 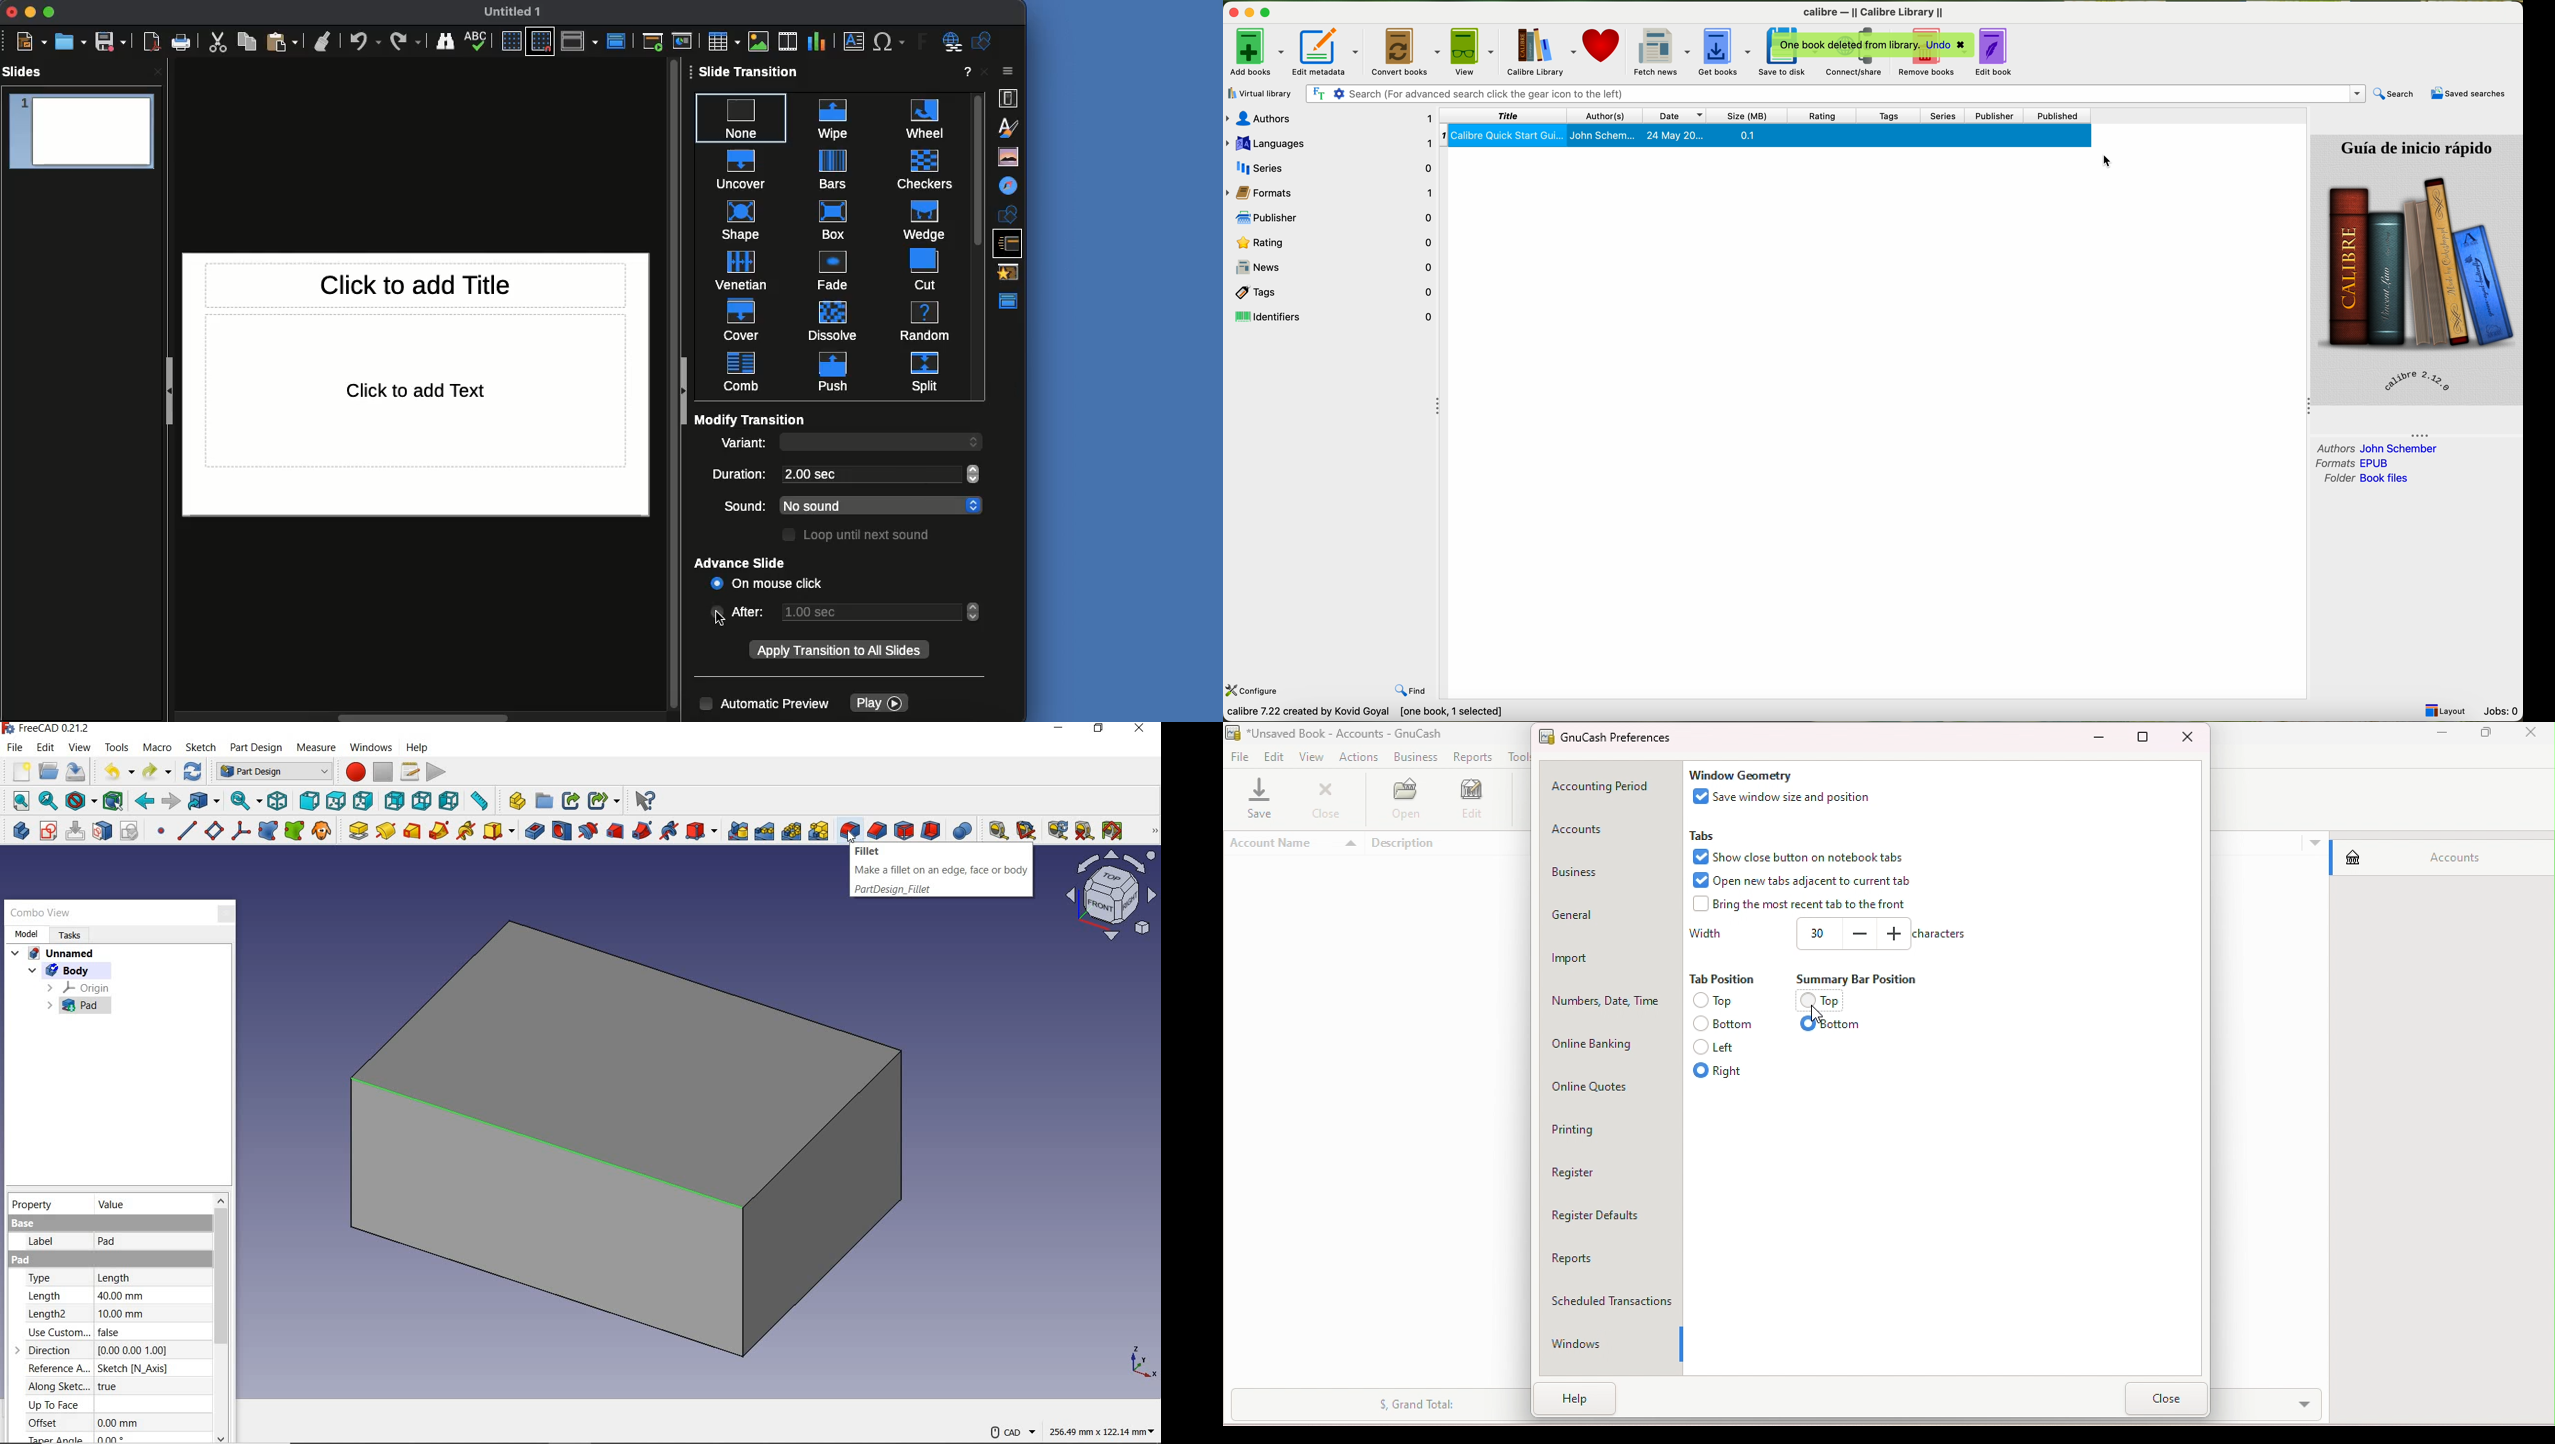 What do you see at coordinates (1329, 143) in the screenshot?
I see `languages` at bounding box center [1329, 143].